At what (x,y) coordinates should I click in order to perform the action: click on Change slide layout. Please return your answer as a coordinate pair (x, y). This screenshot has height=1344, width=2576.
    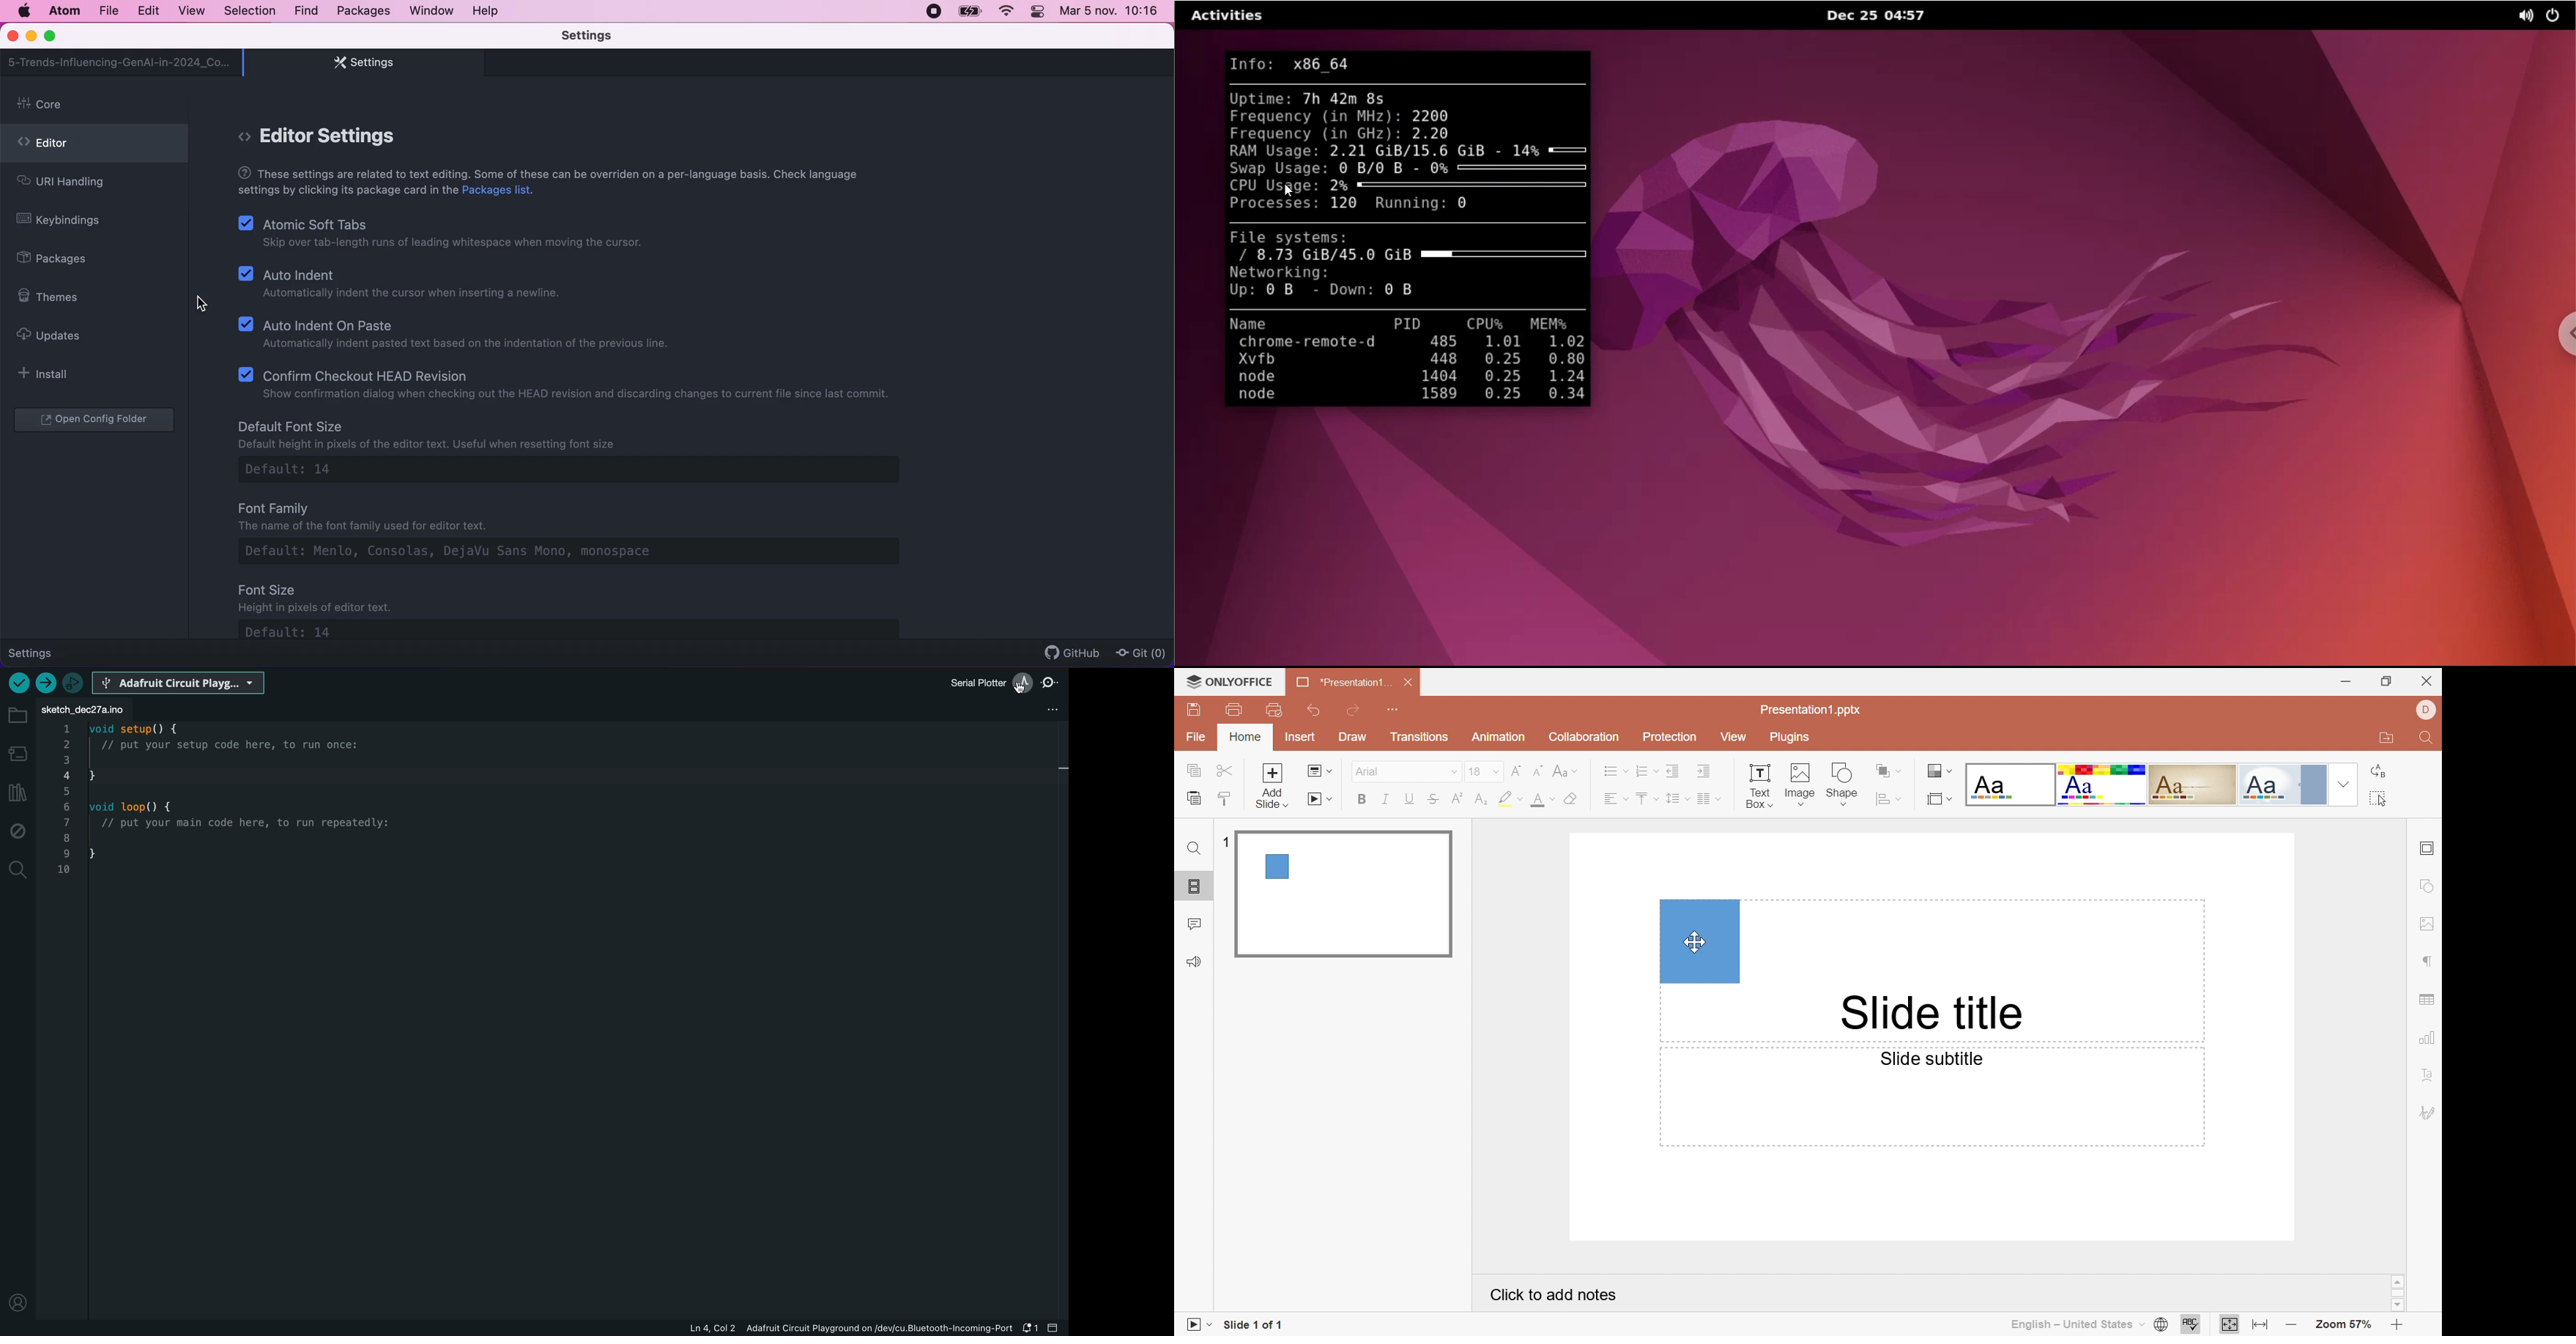
    Looking at the image, I should click on (1320, 771).